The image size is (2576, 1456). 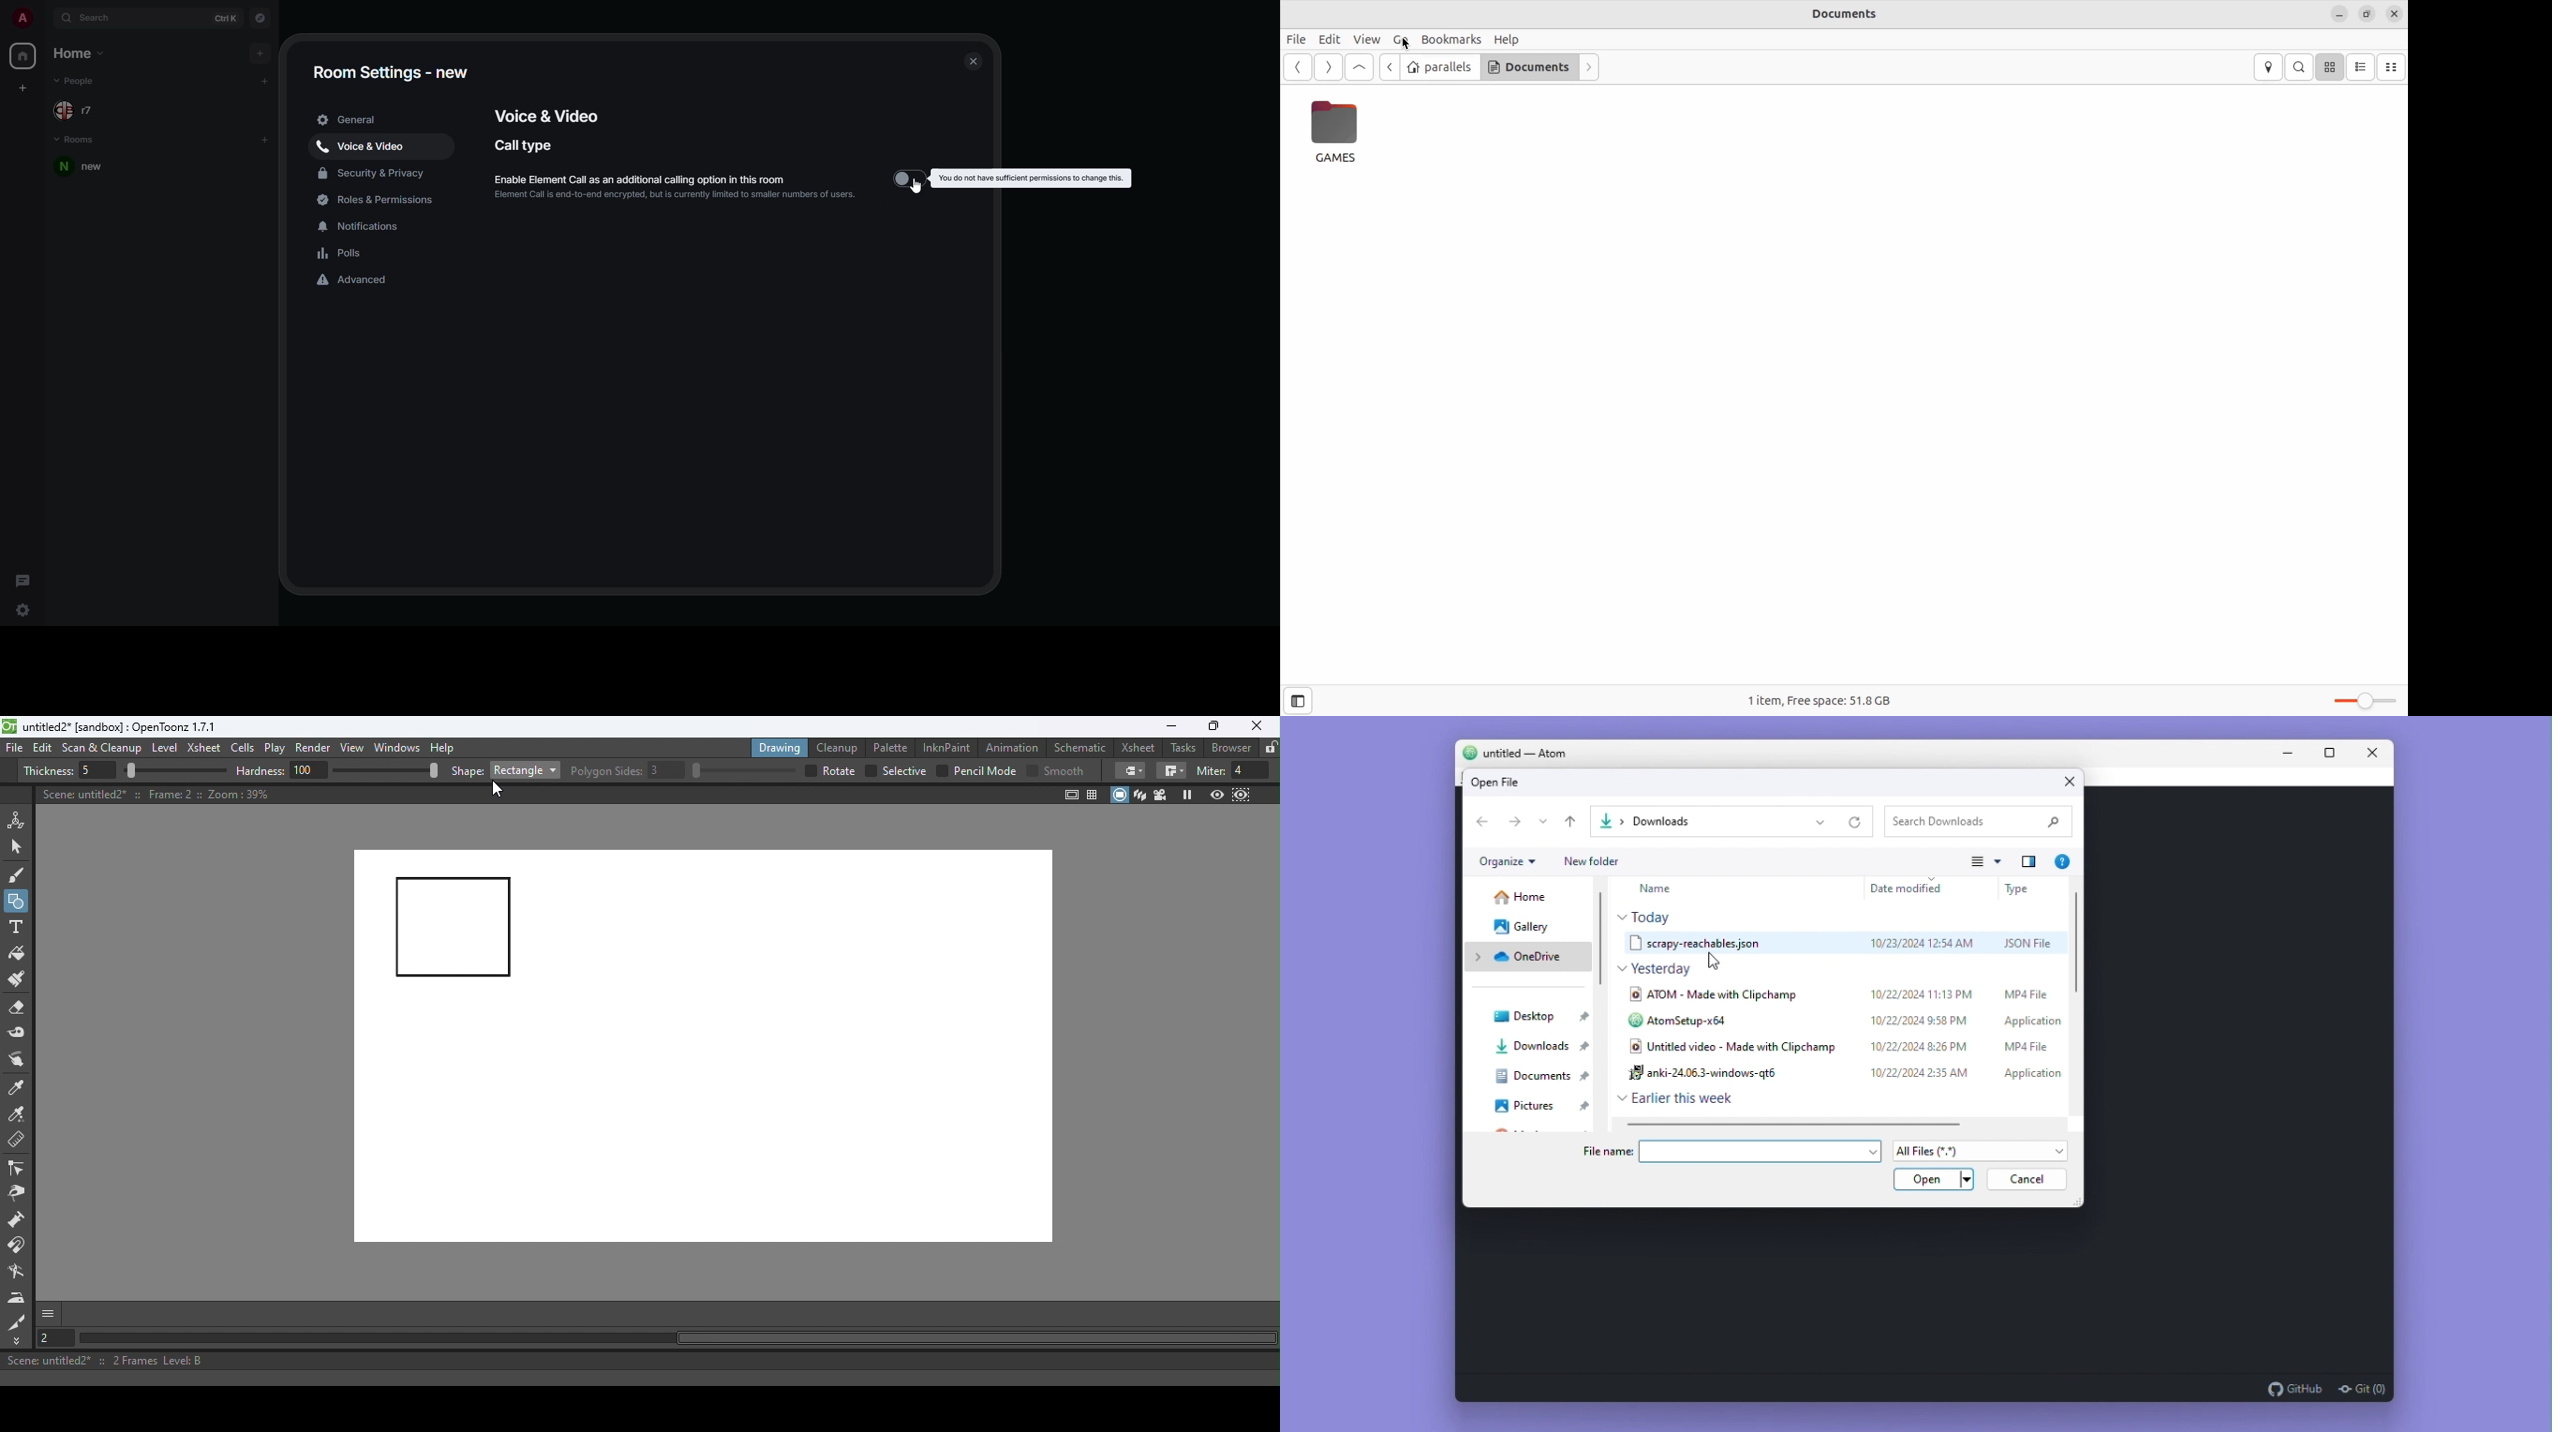 I want to click on general, so click(x=350, y=119).